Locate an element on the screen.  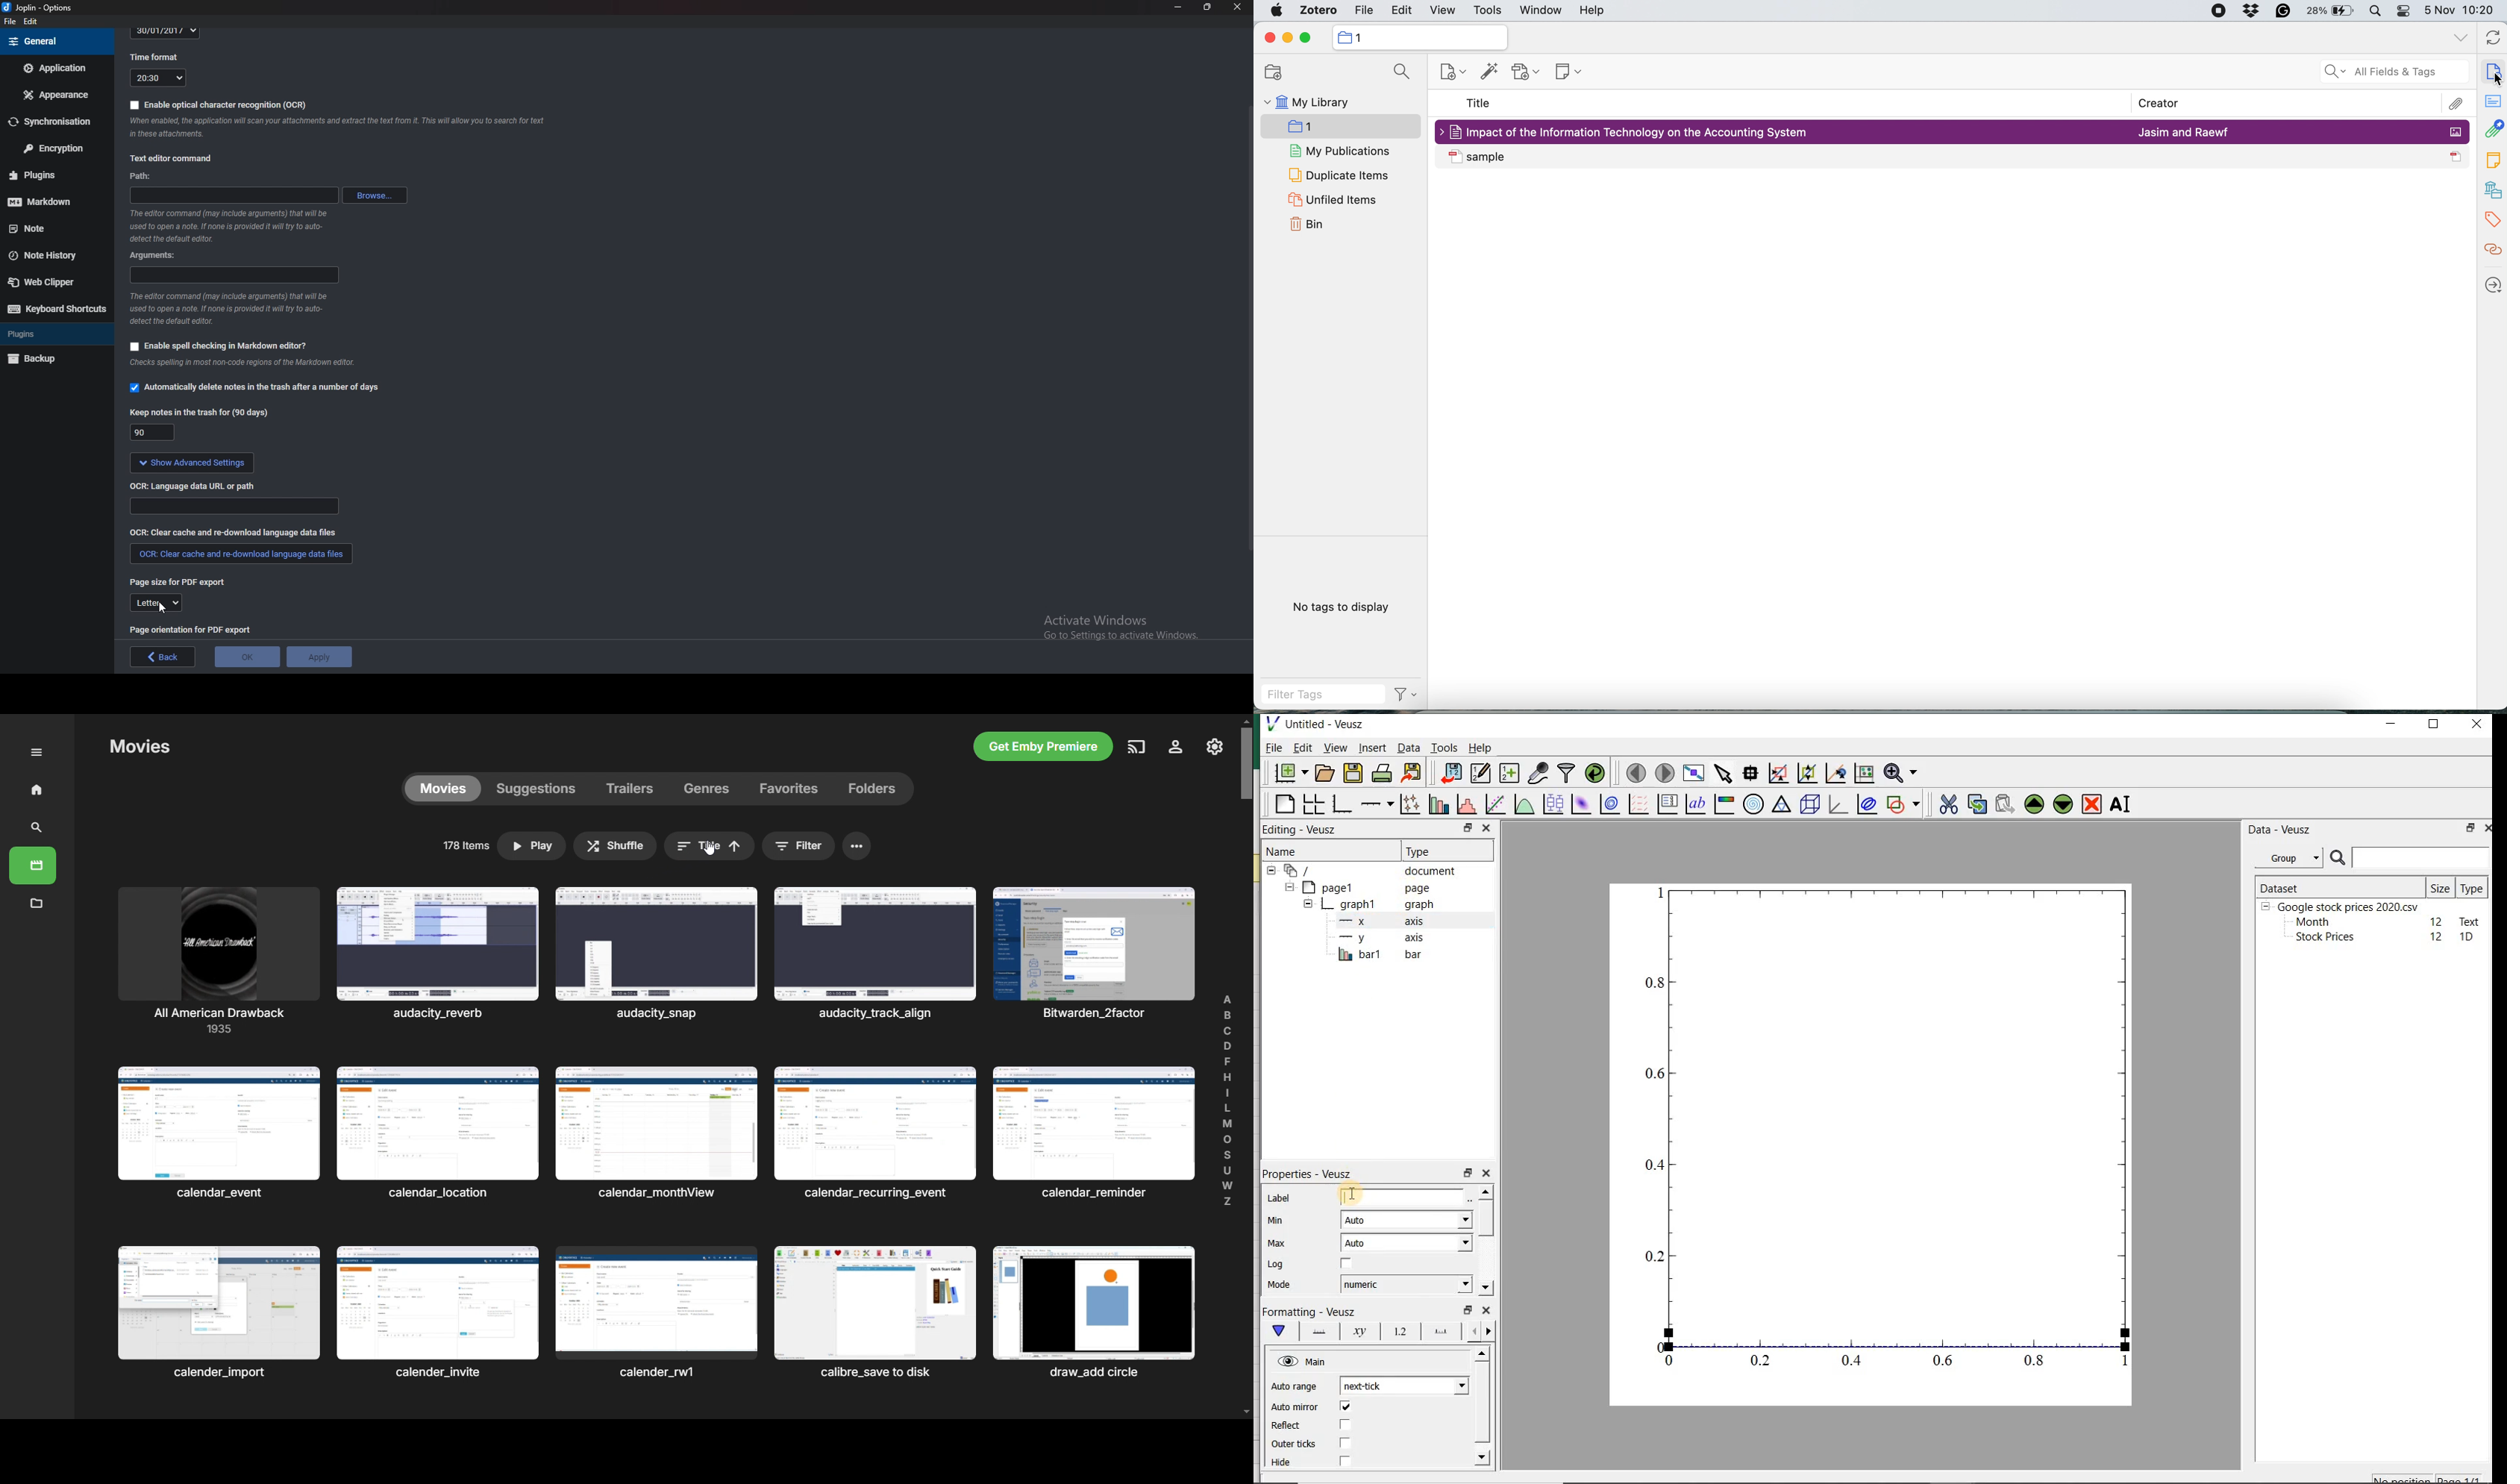
read data points on the graph is located at coordinates (1749, 774).